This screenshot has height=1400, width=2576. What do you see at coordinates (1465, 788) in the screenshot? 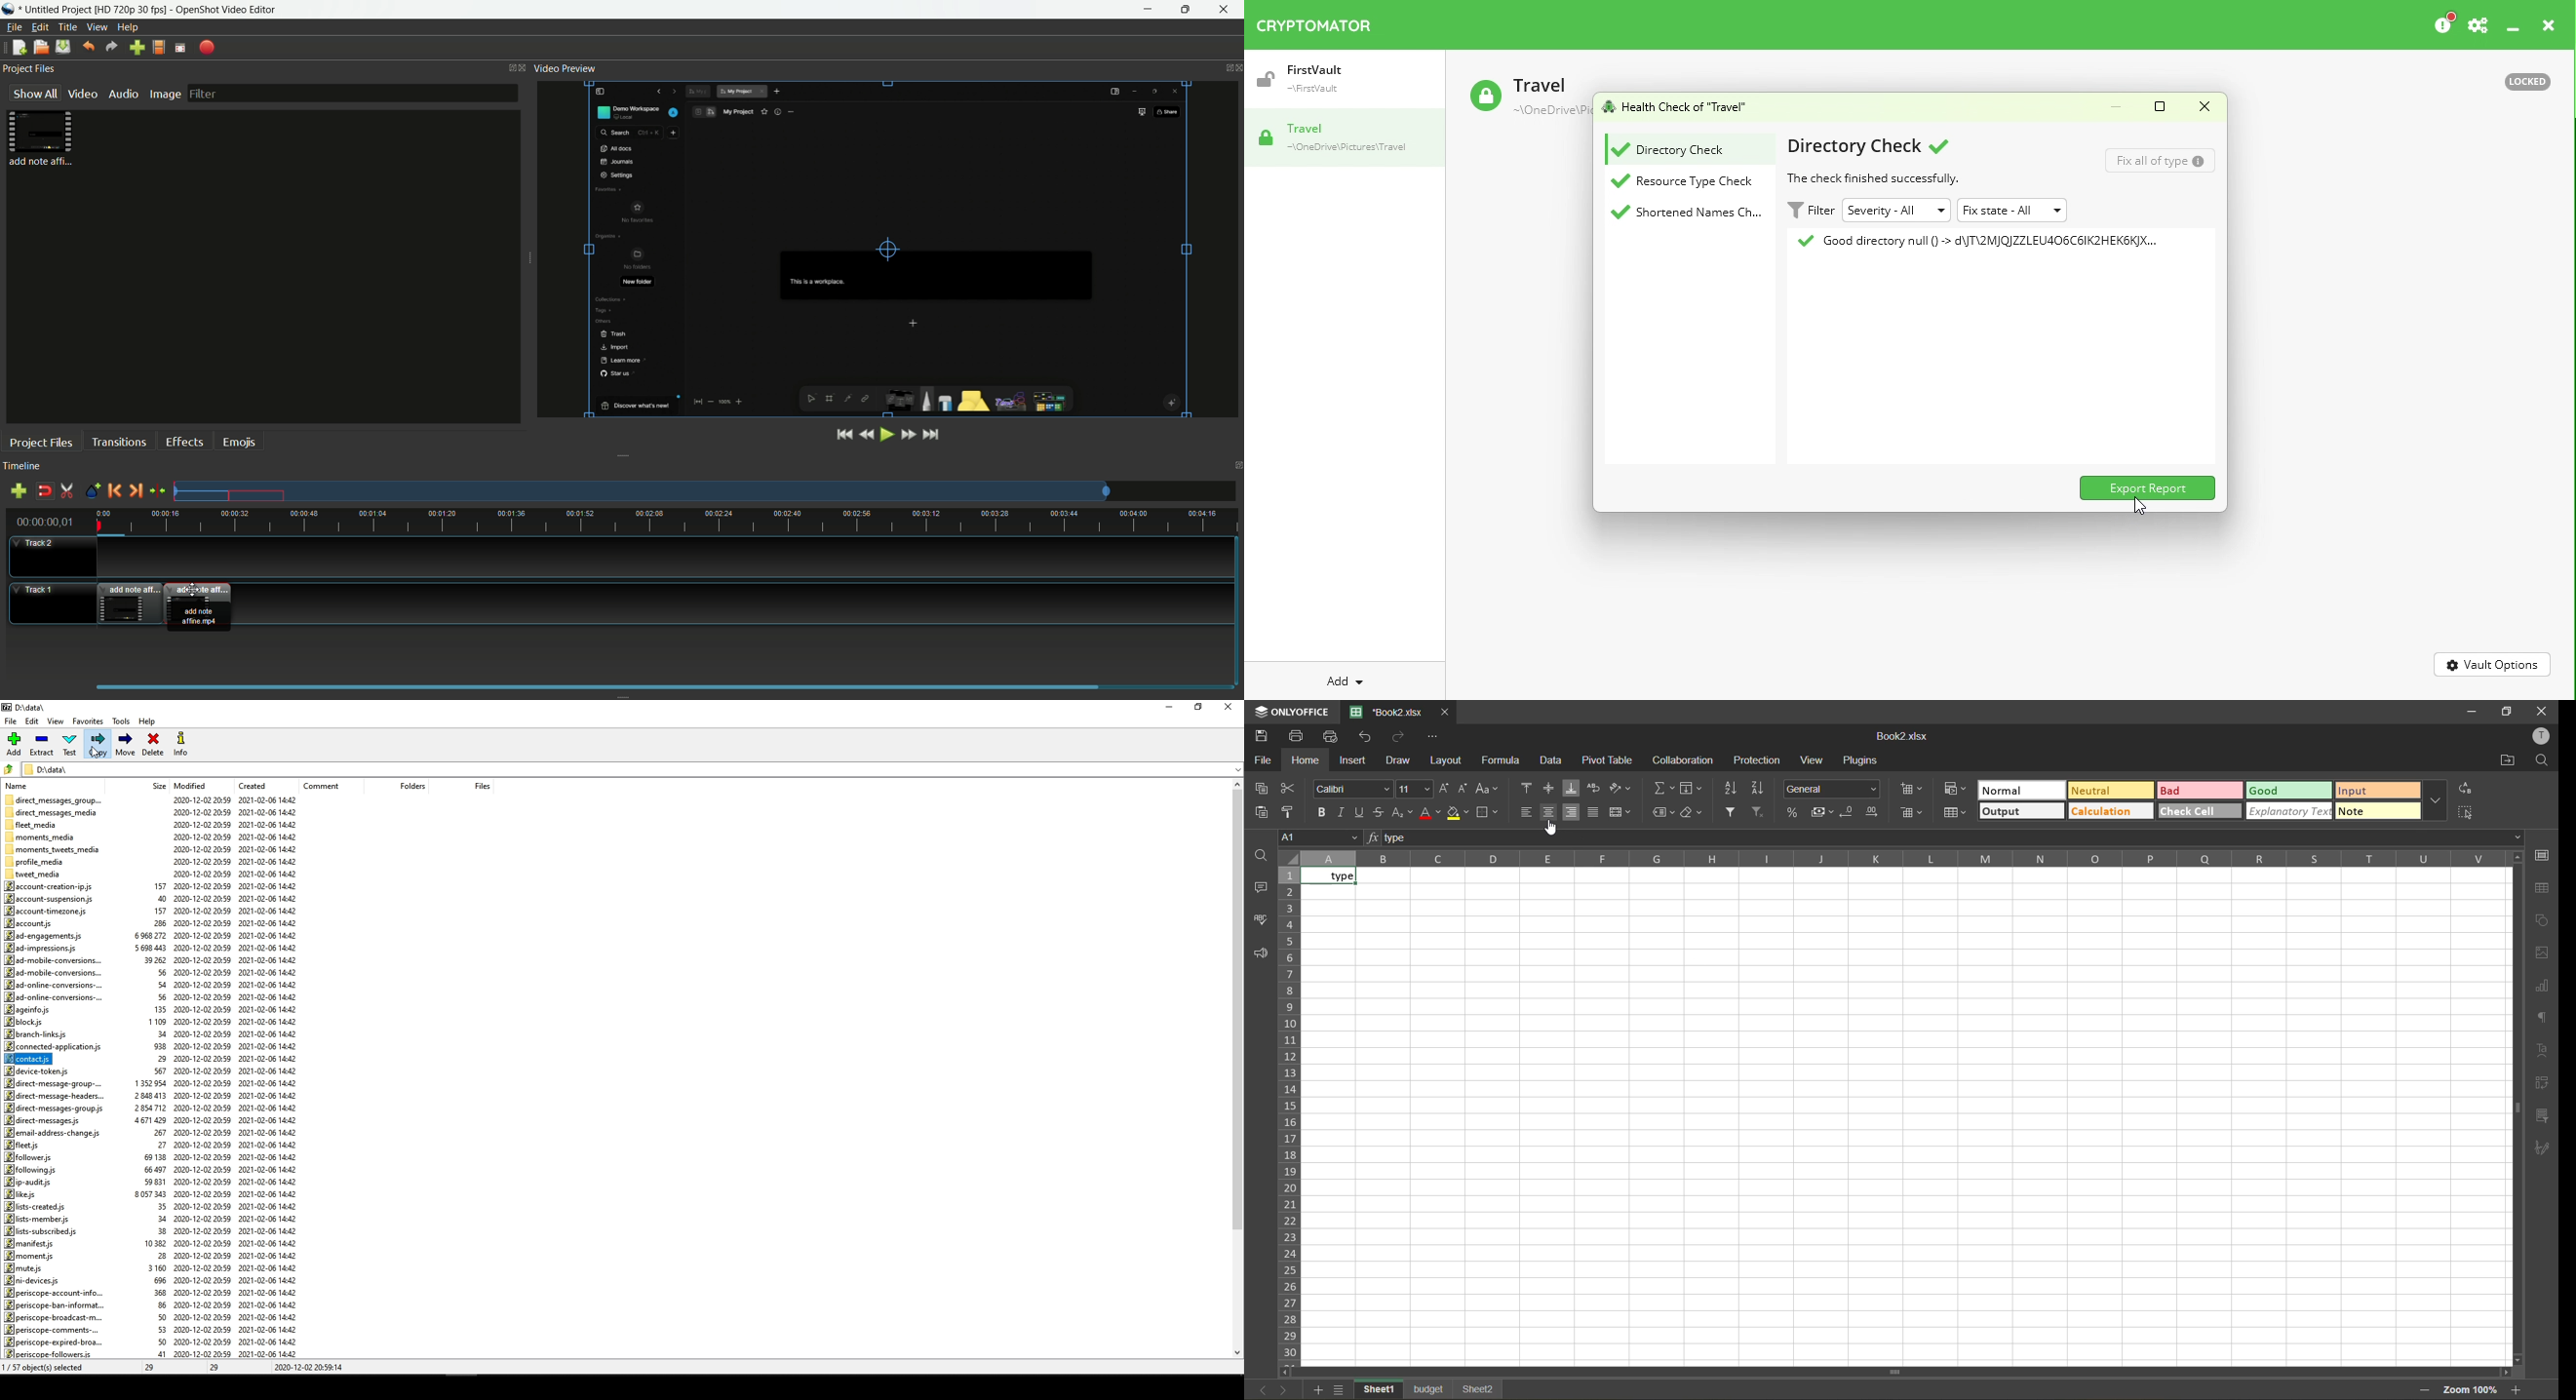
I see `decrement size` at bounding box center [1465, 788].